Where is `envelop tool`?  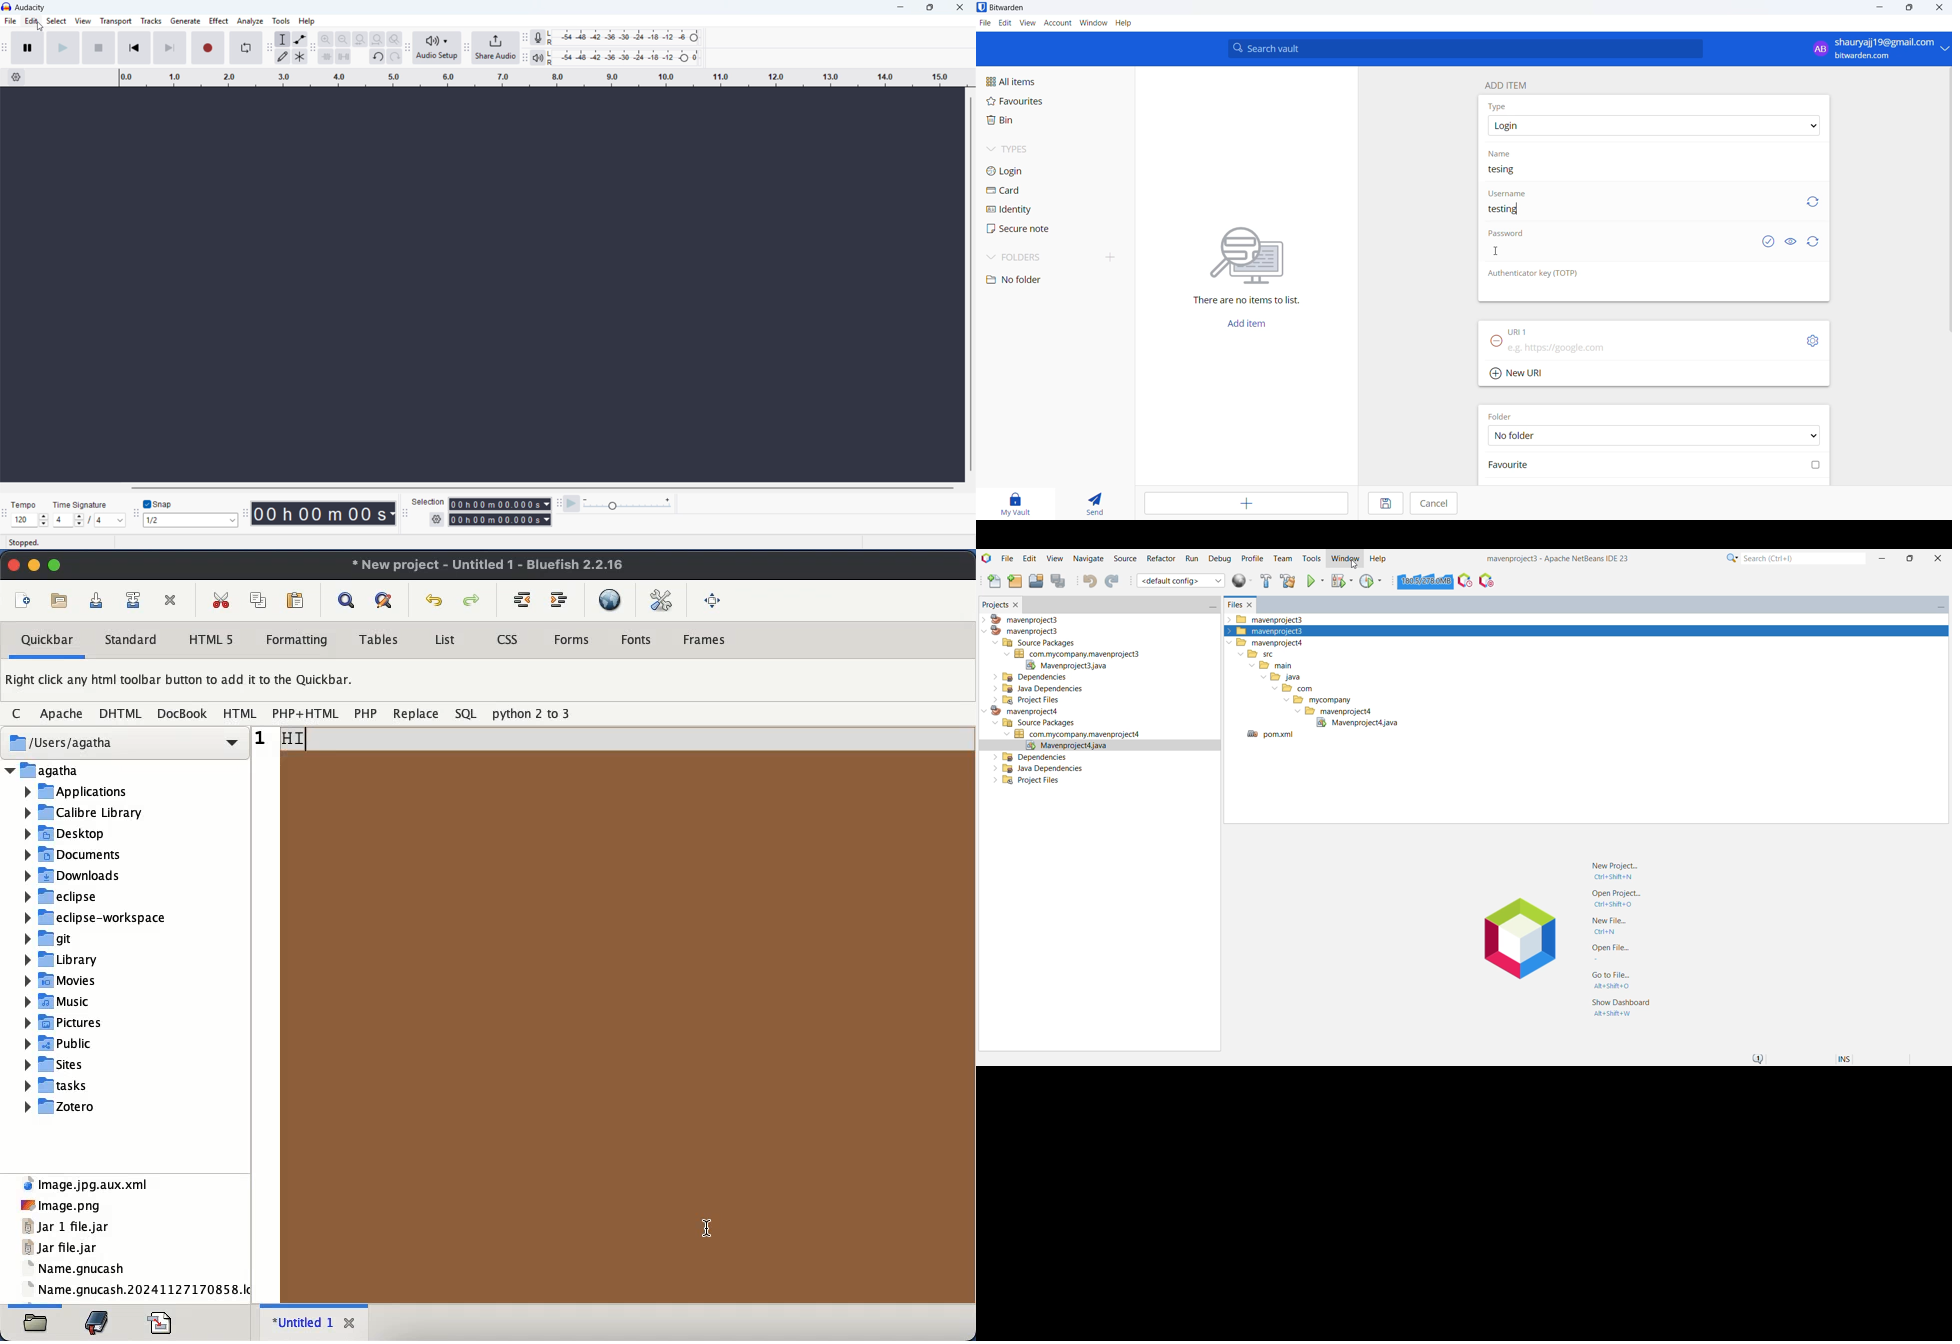
envelop tool is located at coordinates (300, 39).